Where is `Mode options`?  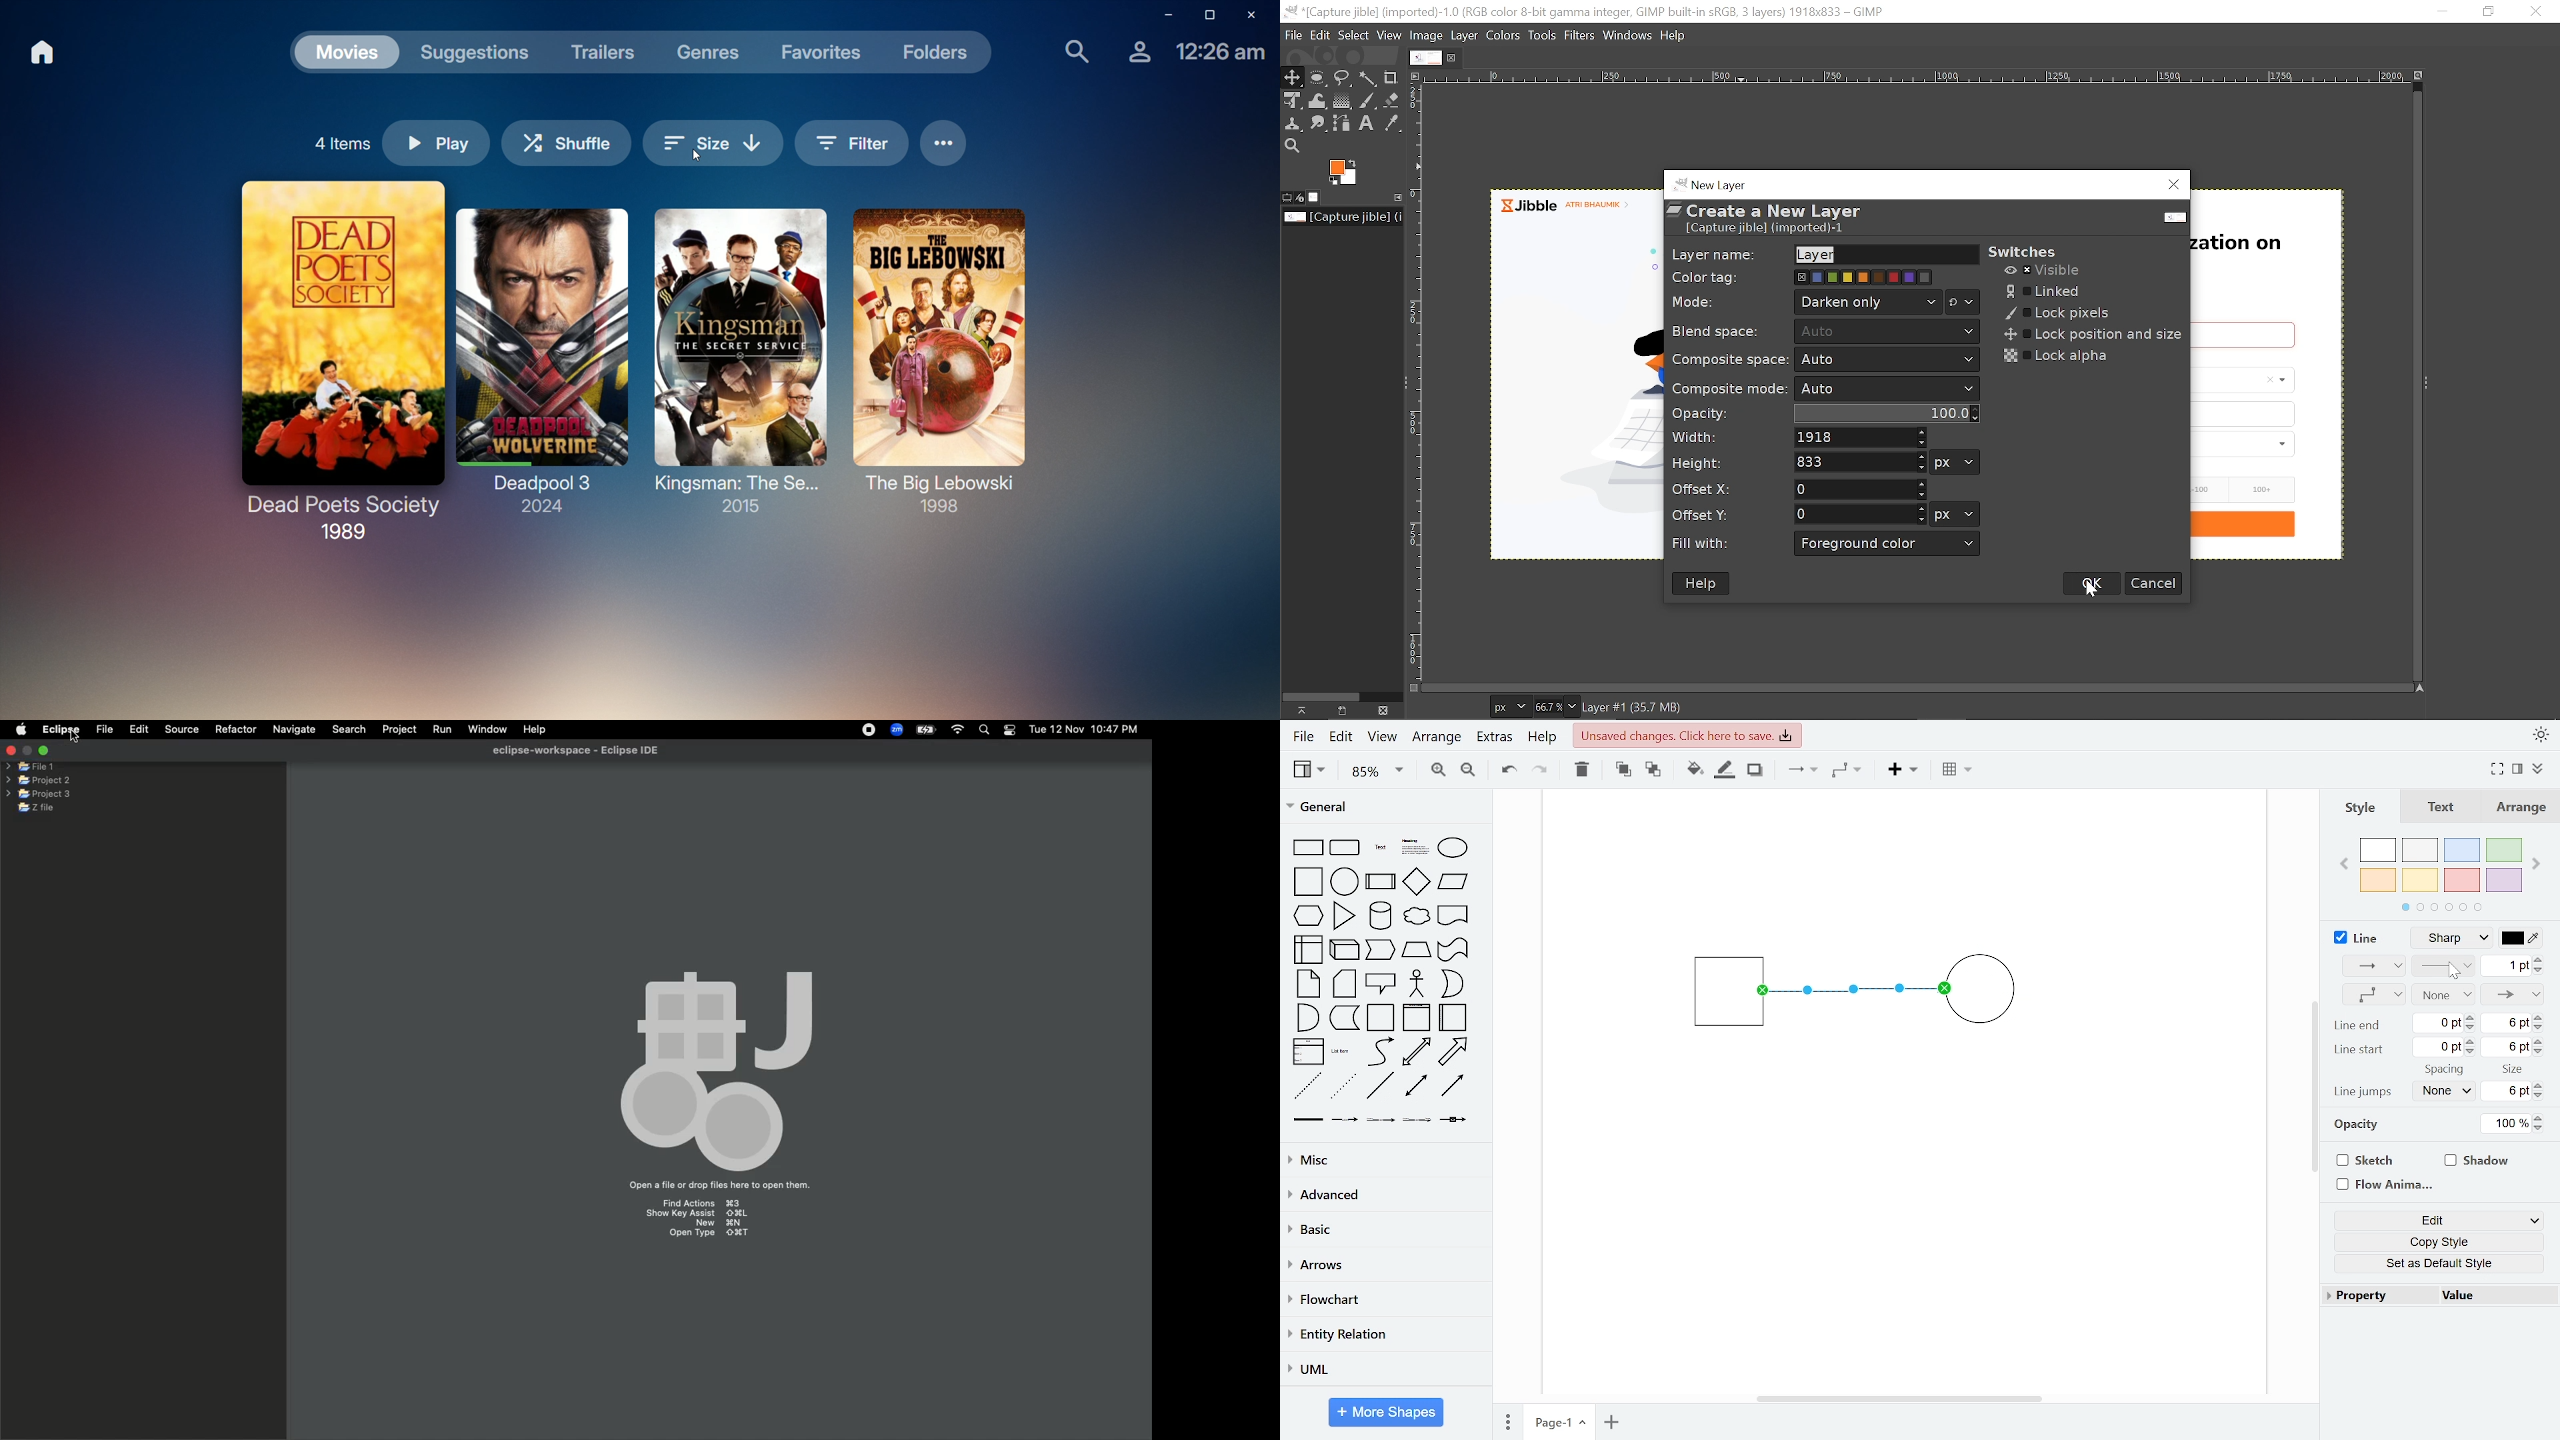 Mode options is located at coordinates (1868, 301).